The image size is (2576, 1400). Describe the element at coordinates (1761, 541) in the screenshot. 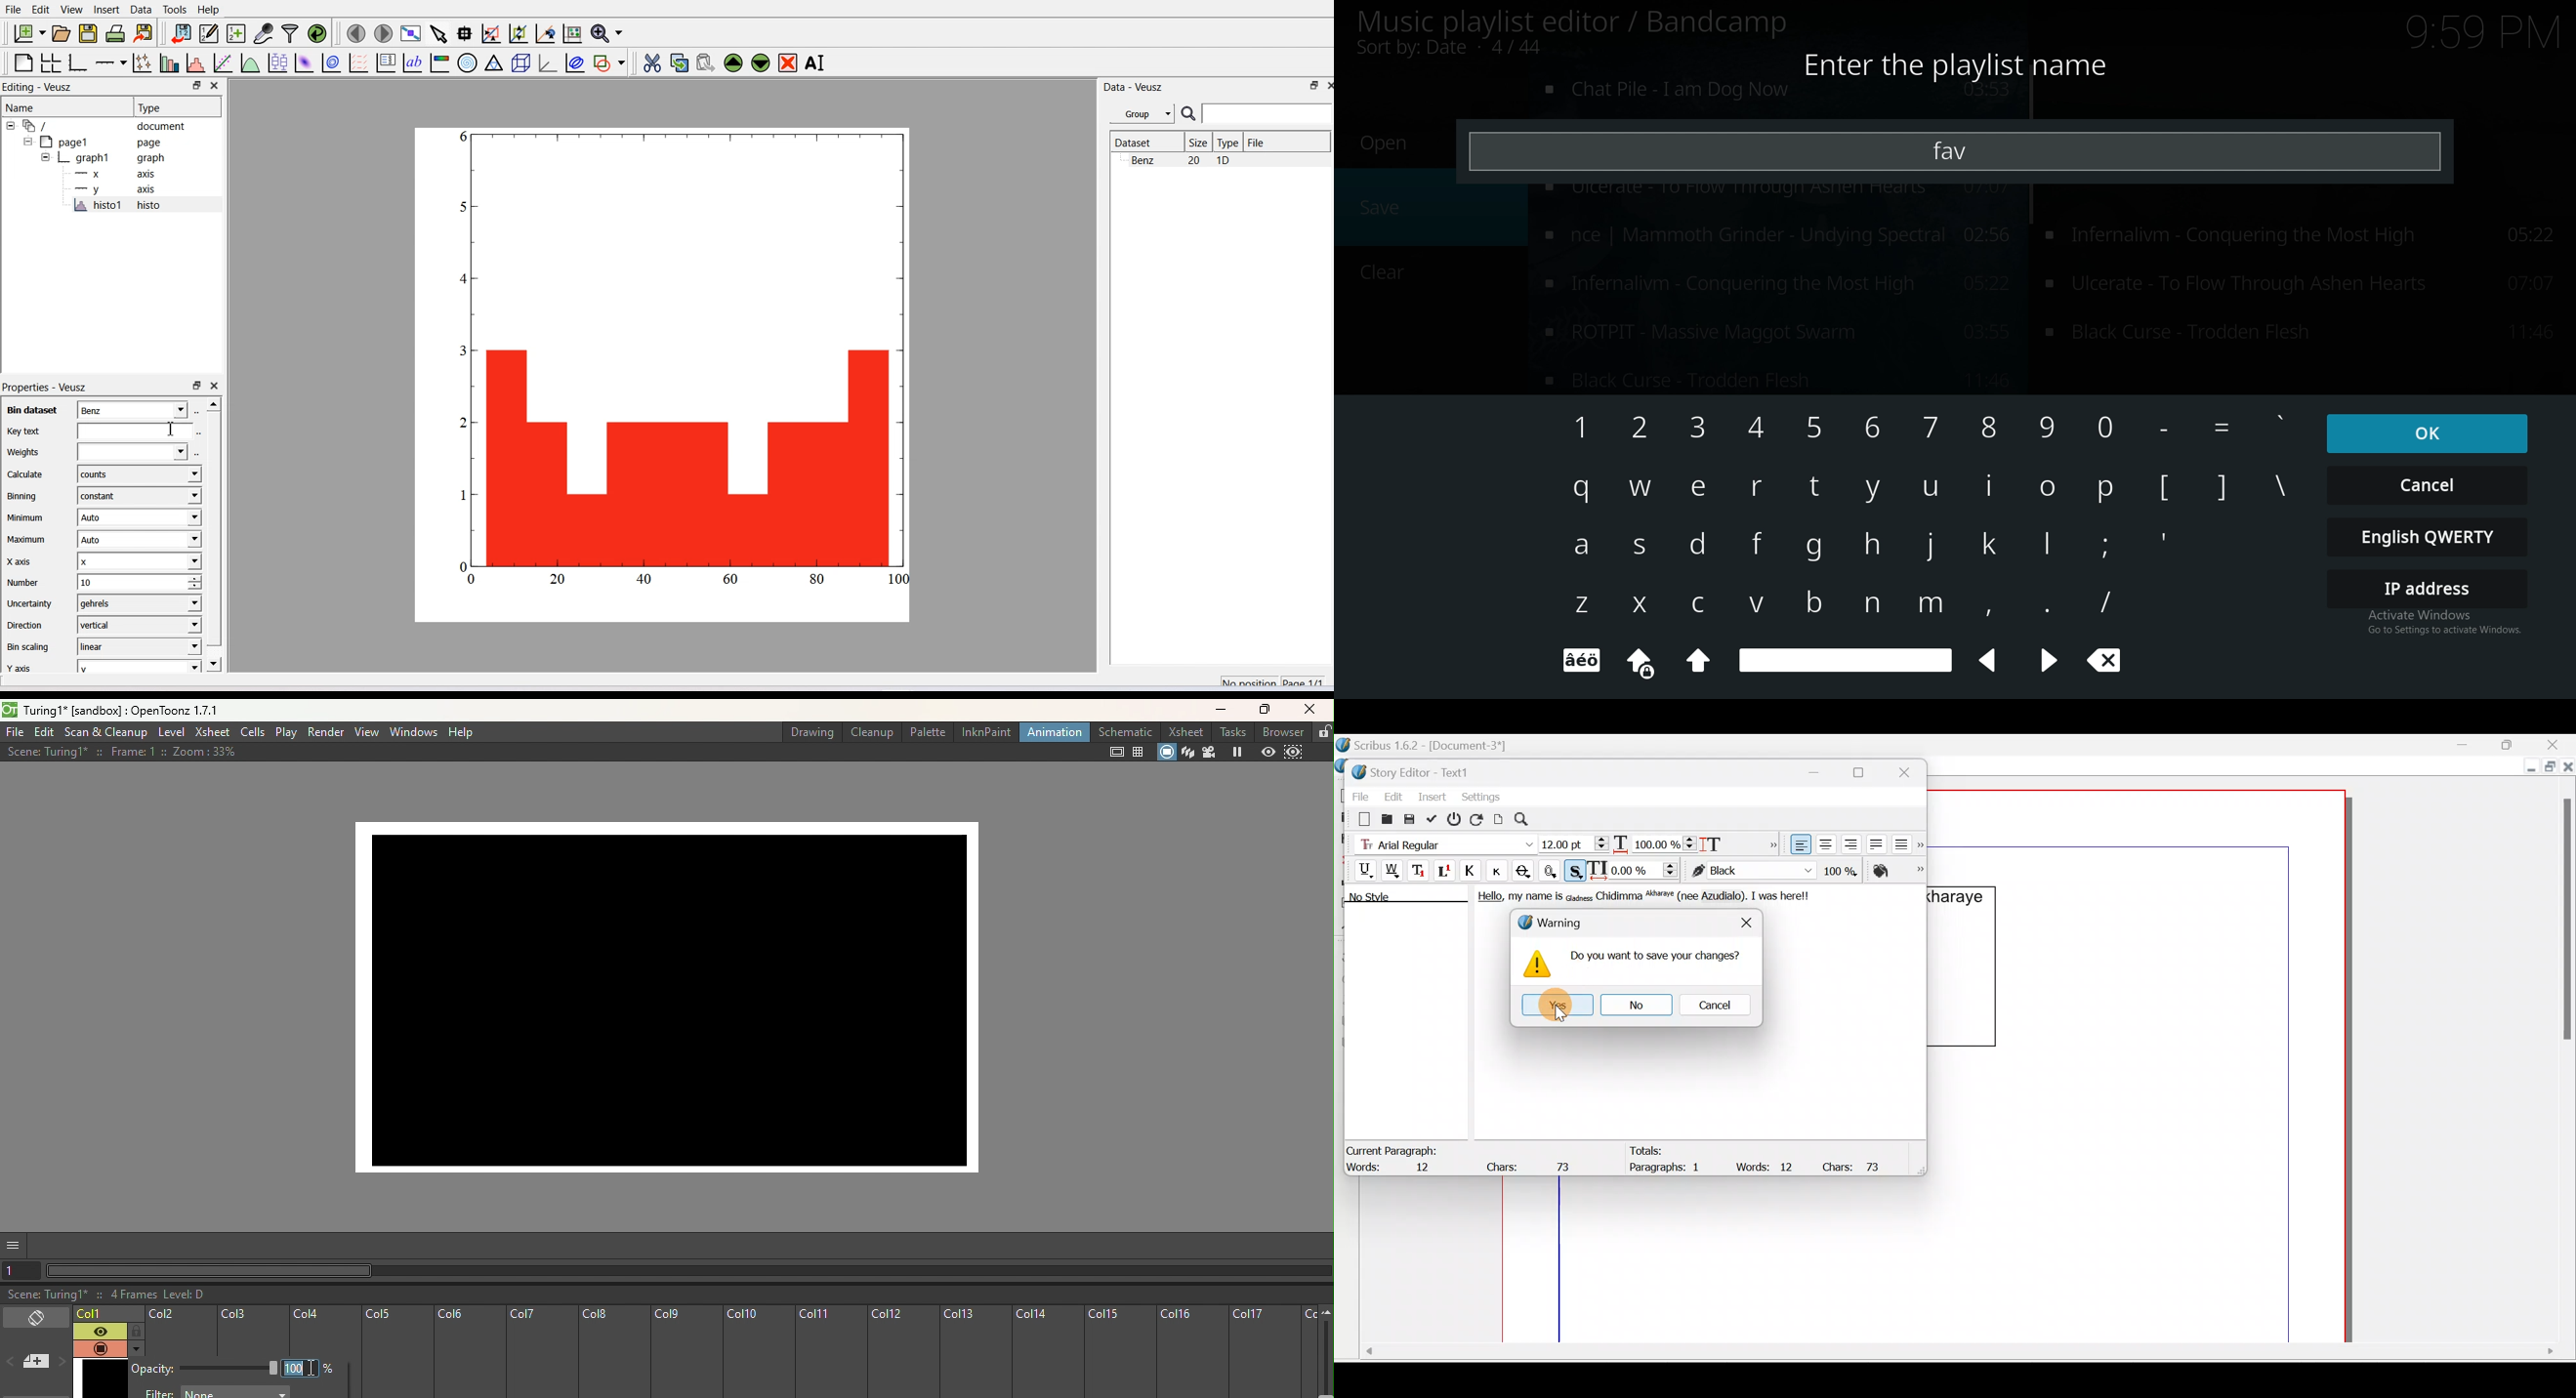

I see `keyboard input` at that location.